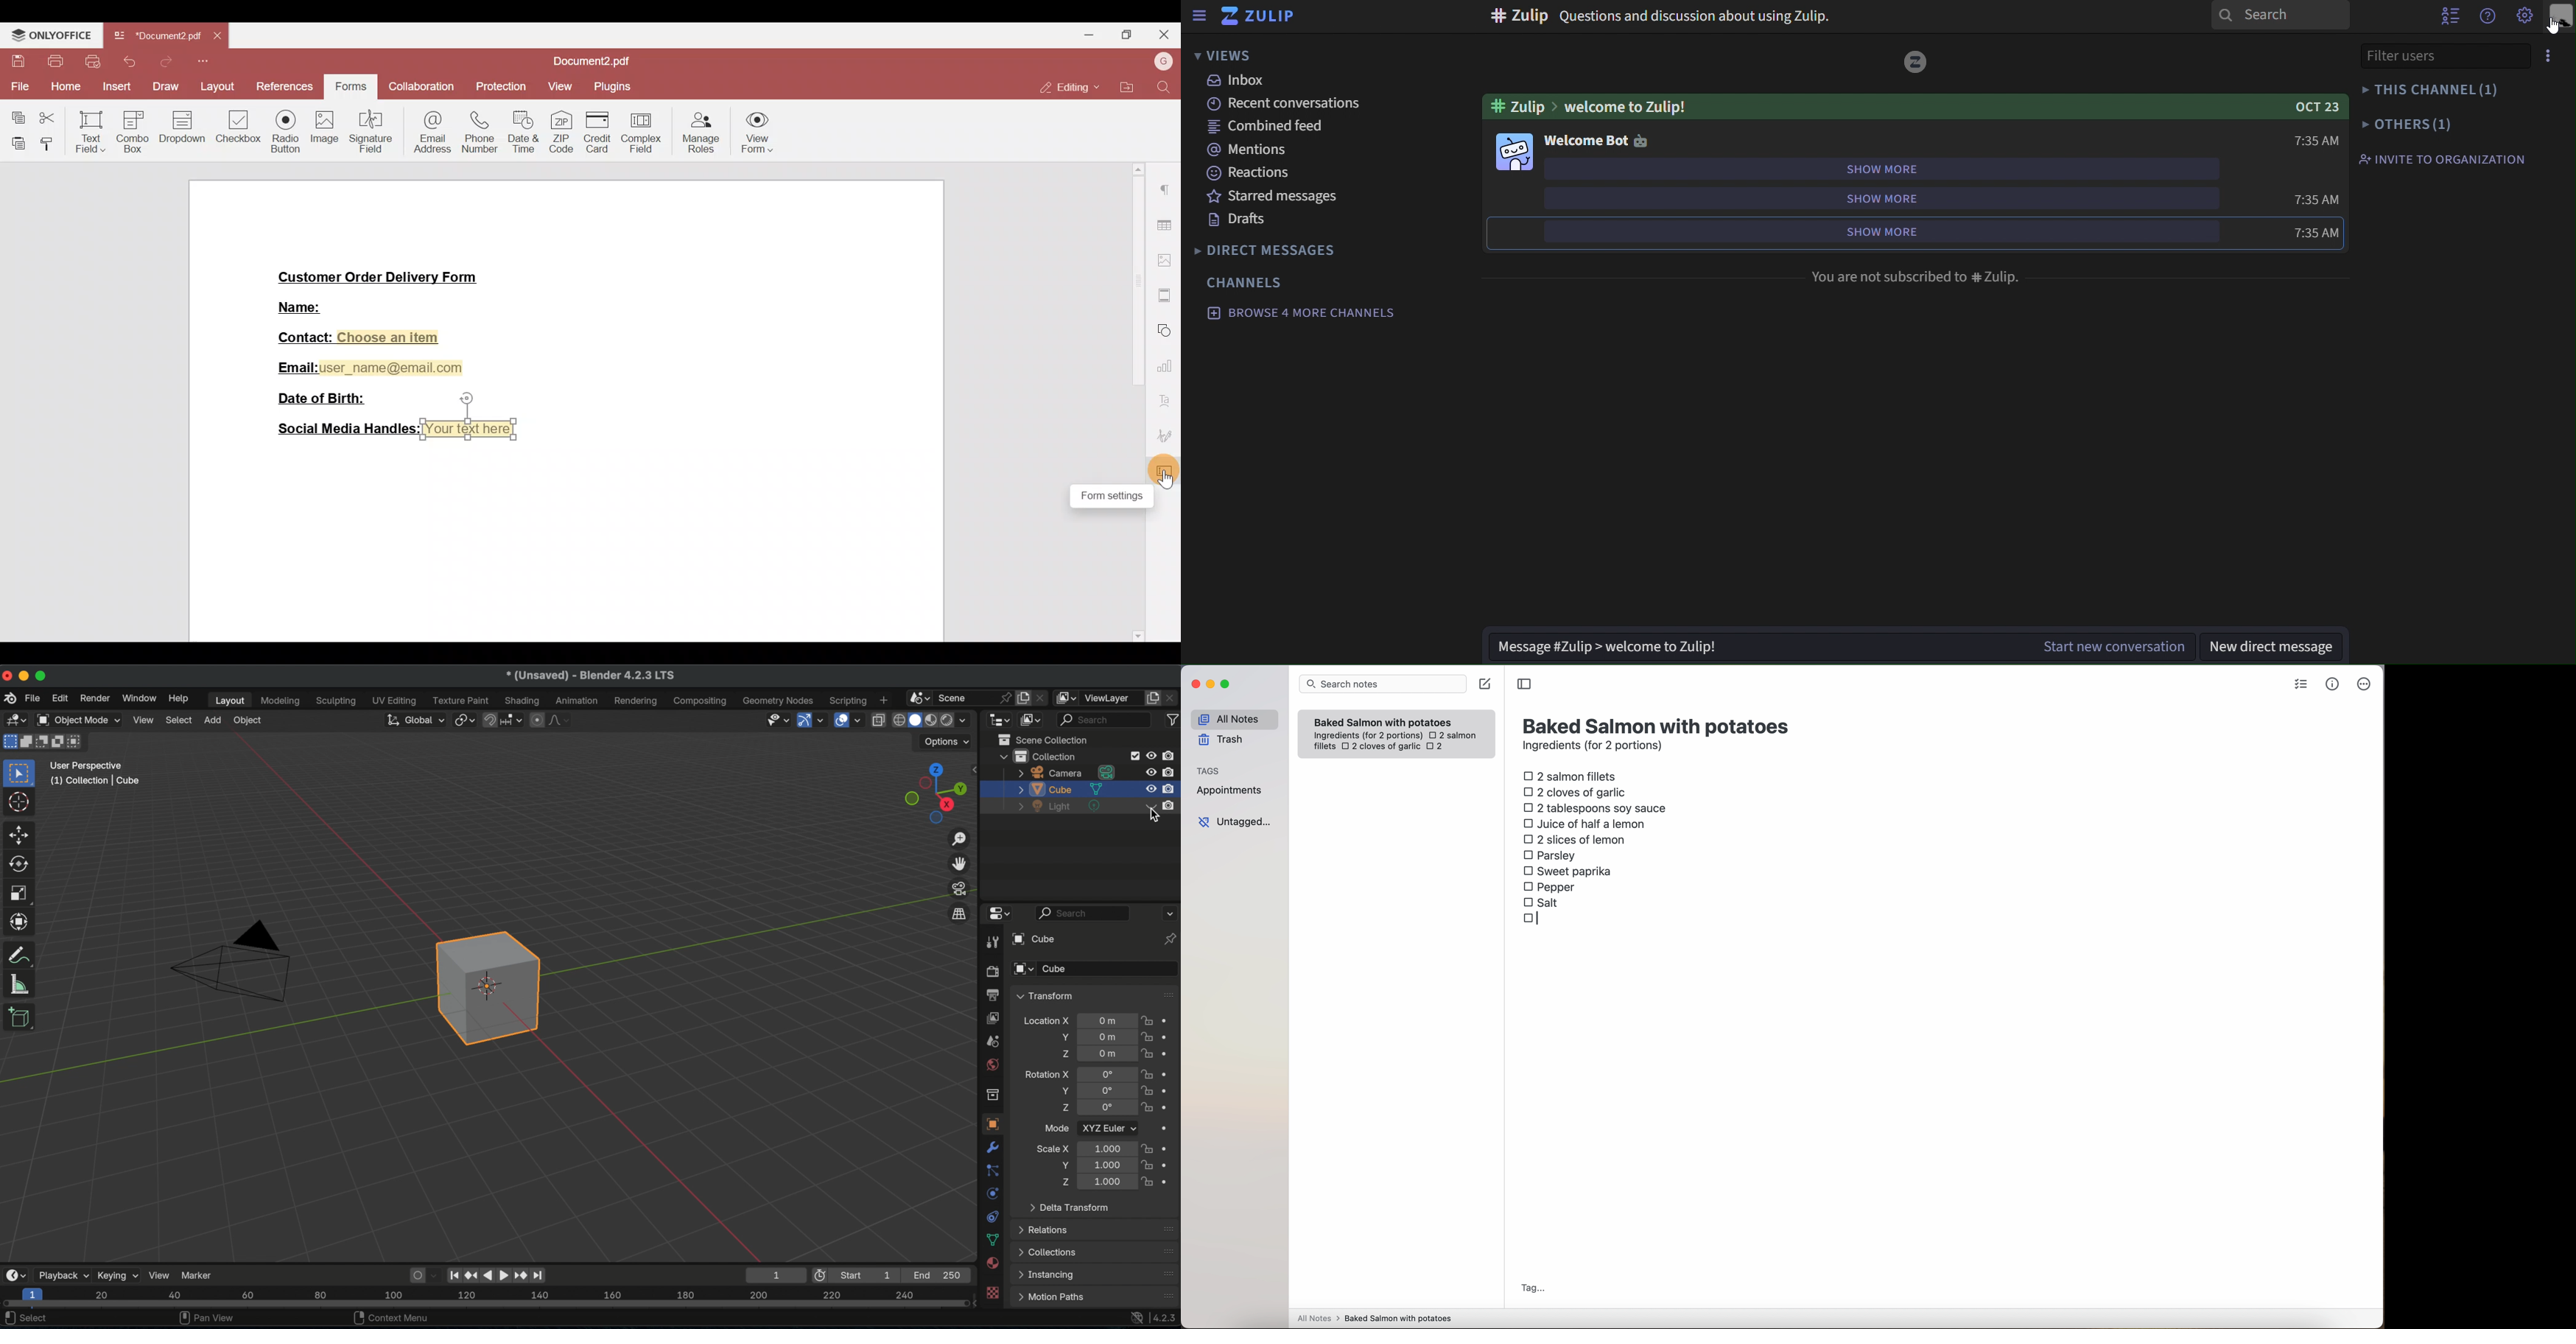 This screenshot has width=2576, height=1344. I want to click on 2 salmon fillets, so click(1573, 775).